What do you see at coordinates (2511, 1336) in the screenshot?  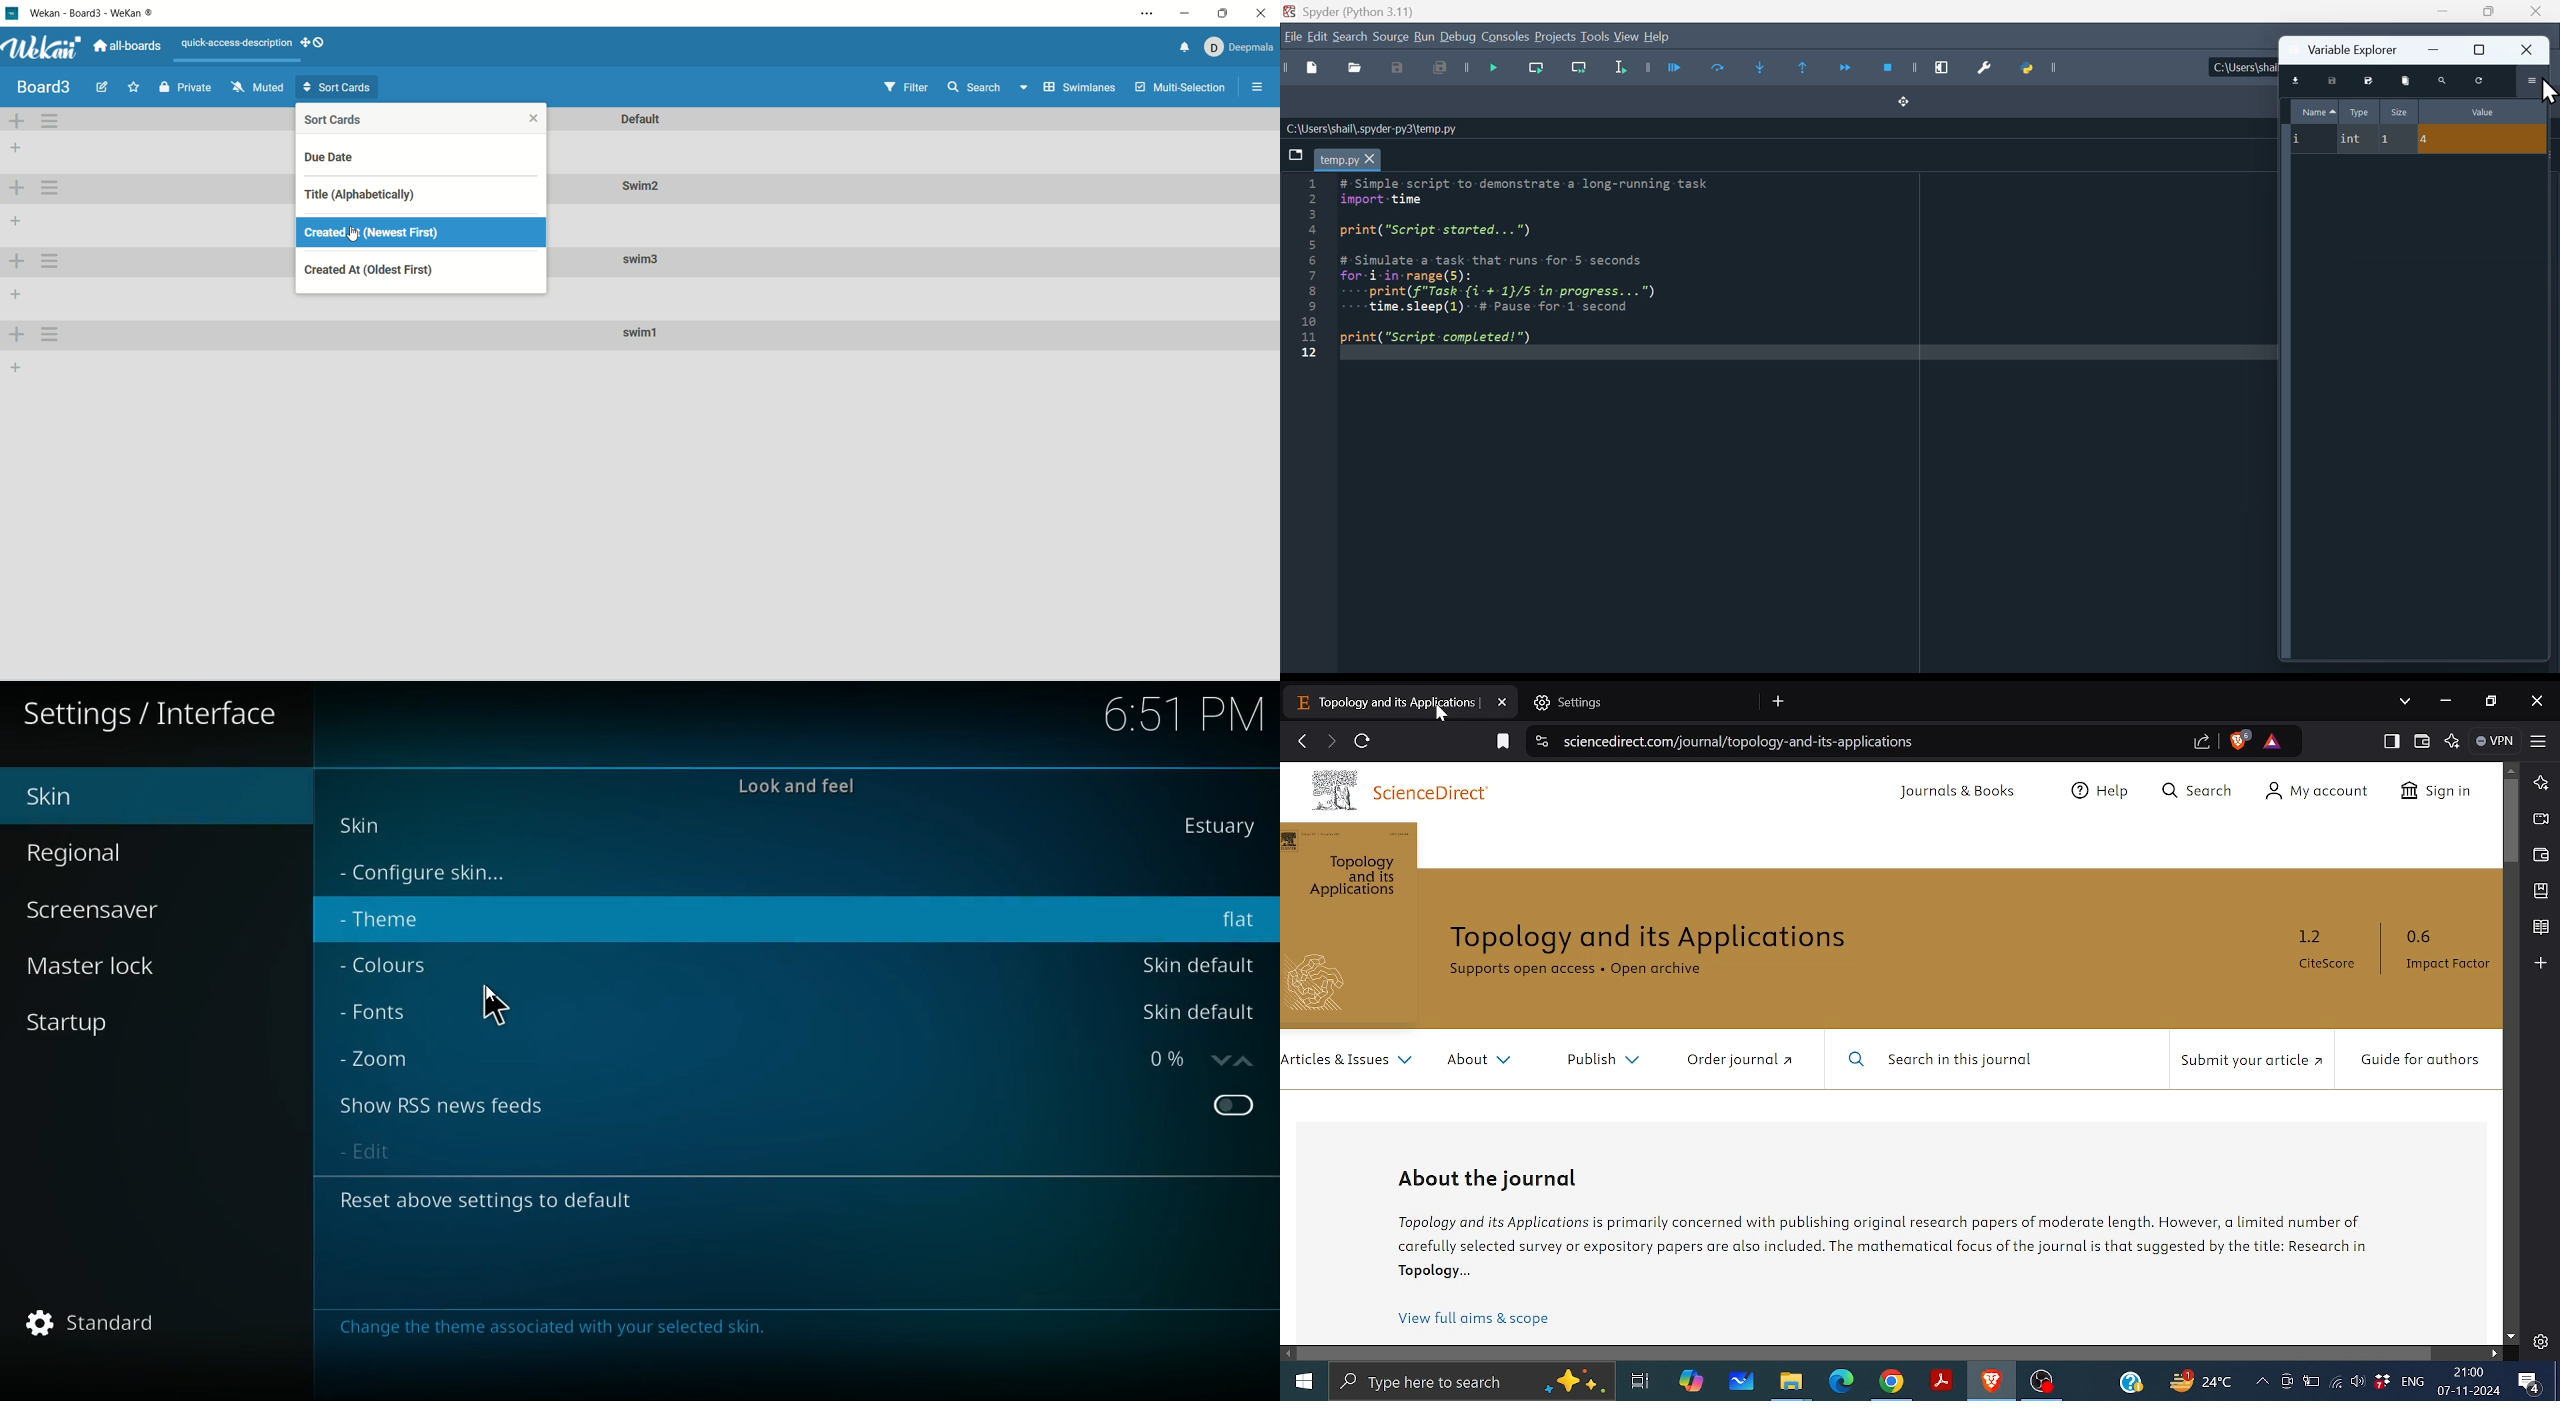 I see `Move page downwards` at bounding box center [2511, 1336].